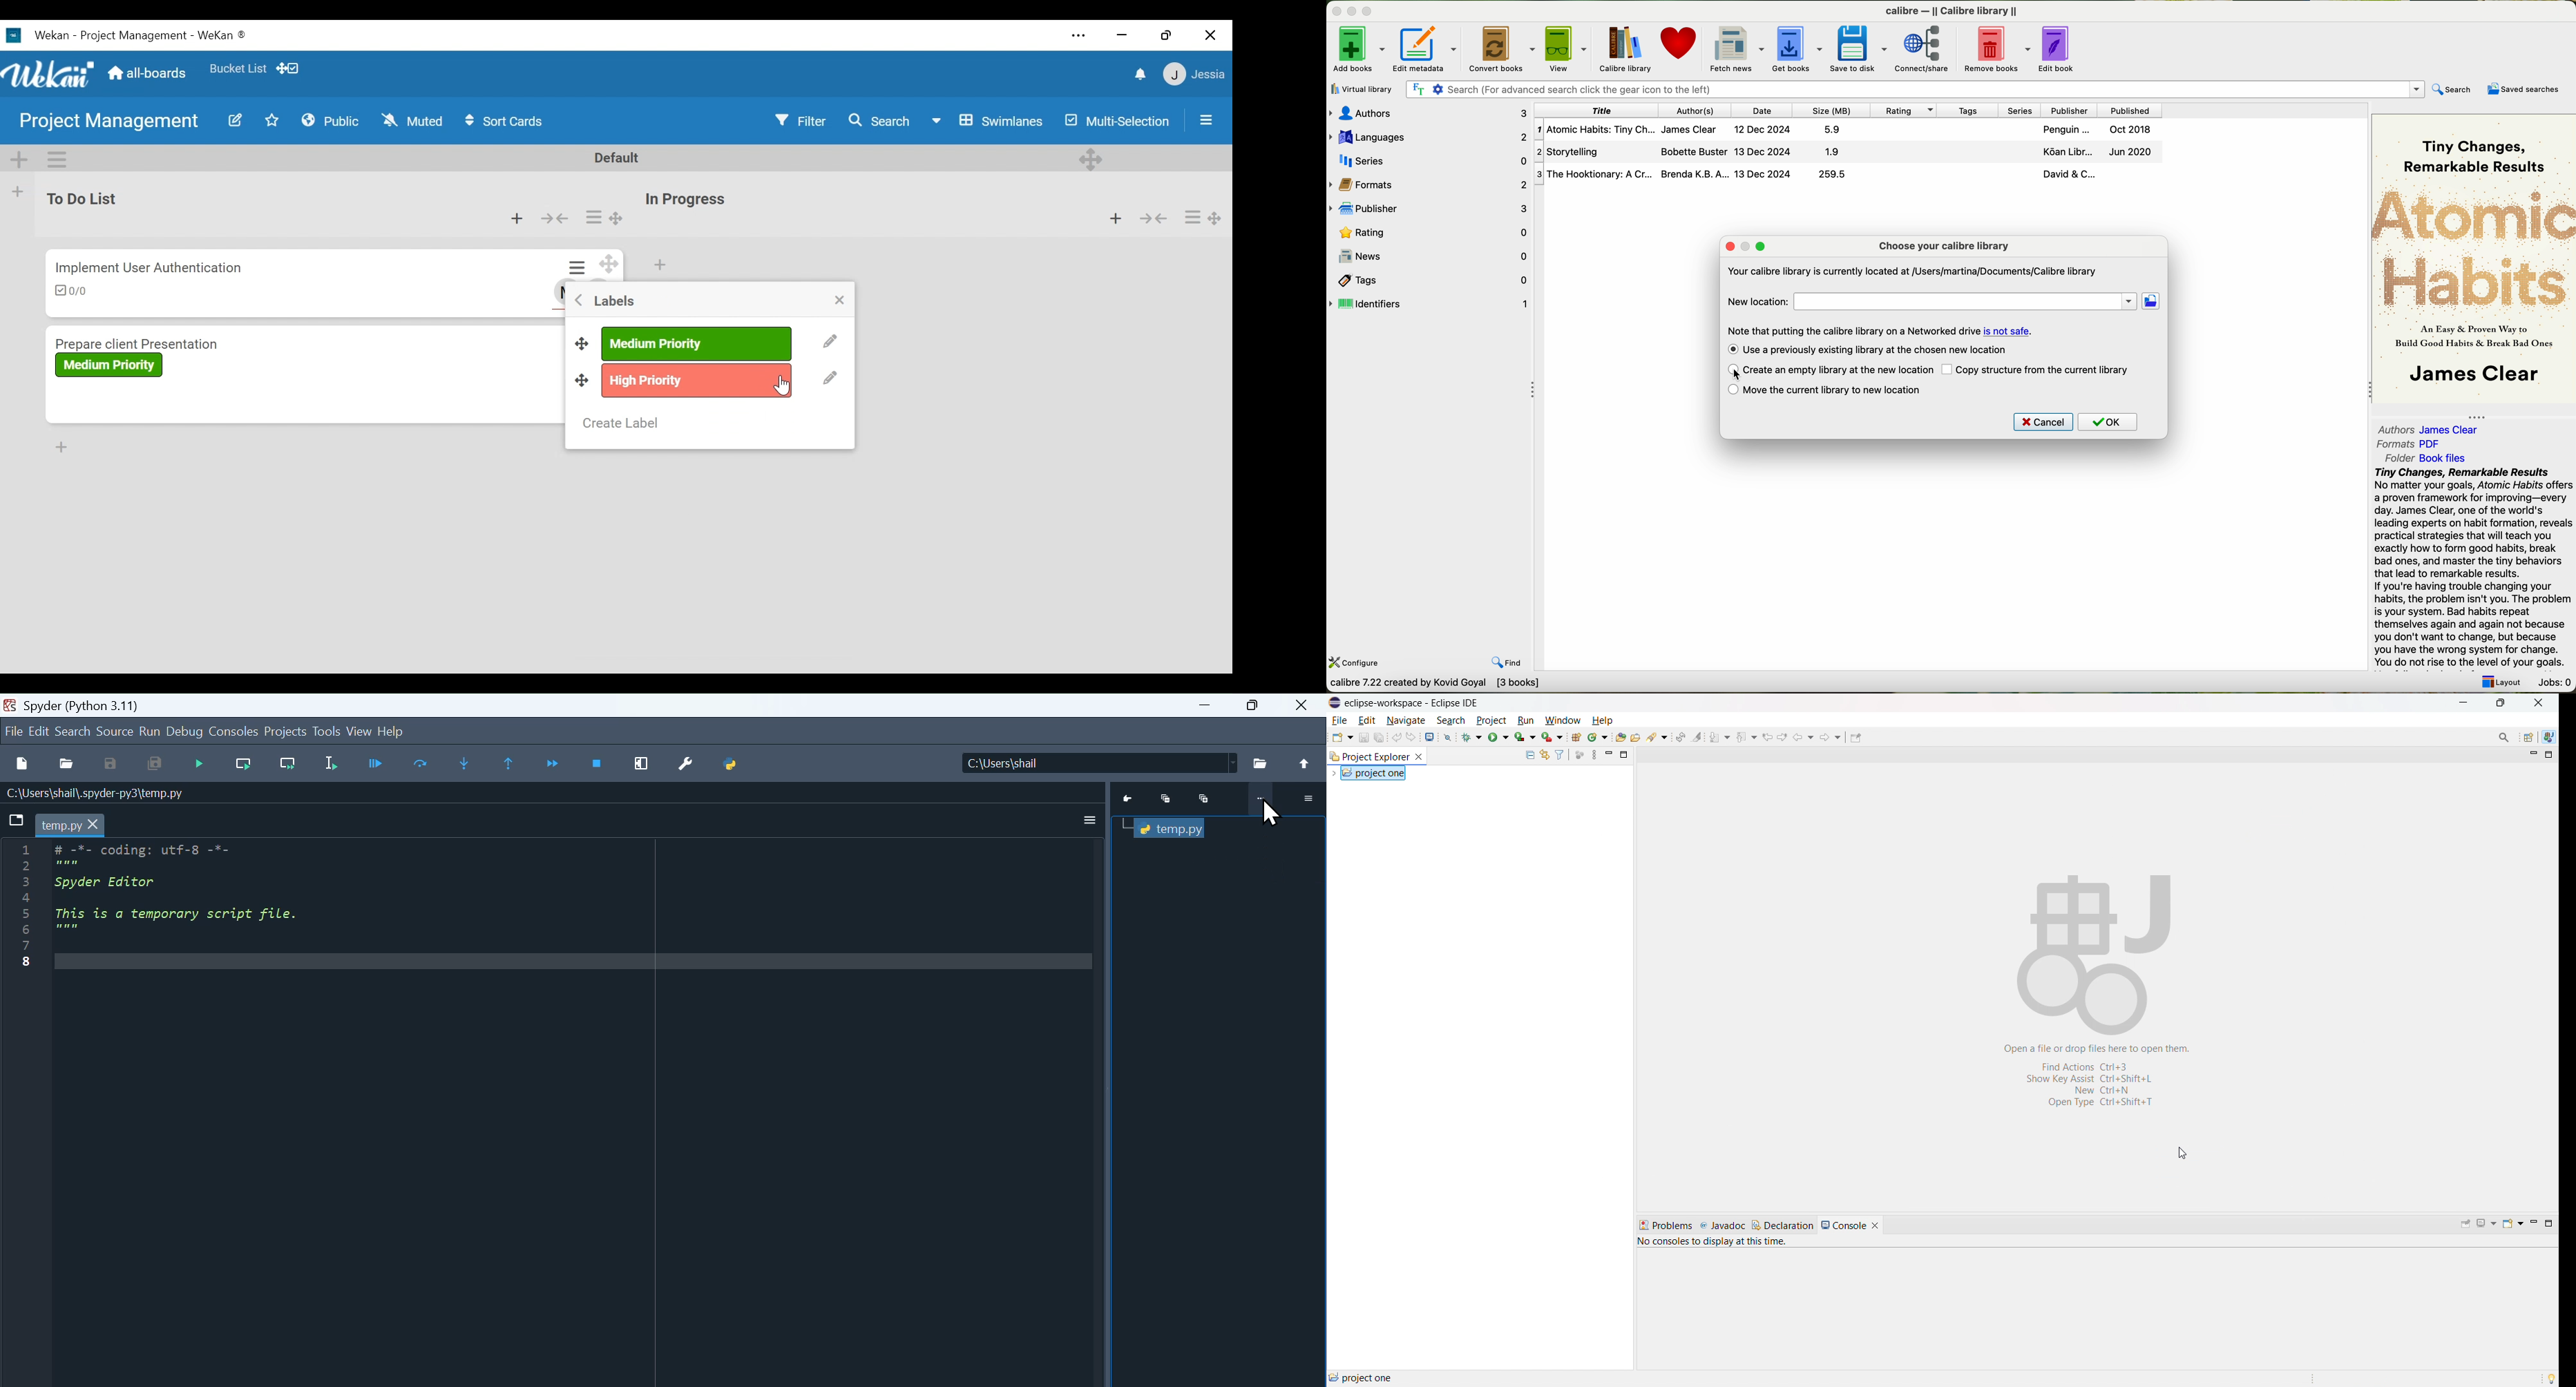  Describe the element at coordinates (830, 342) in the screenshot. I see `Edit` at that location.